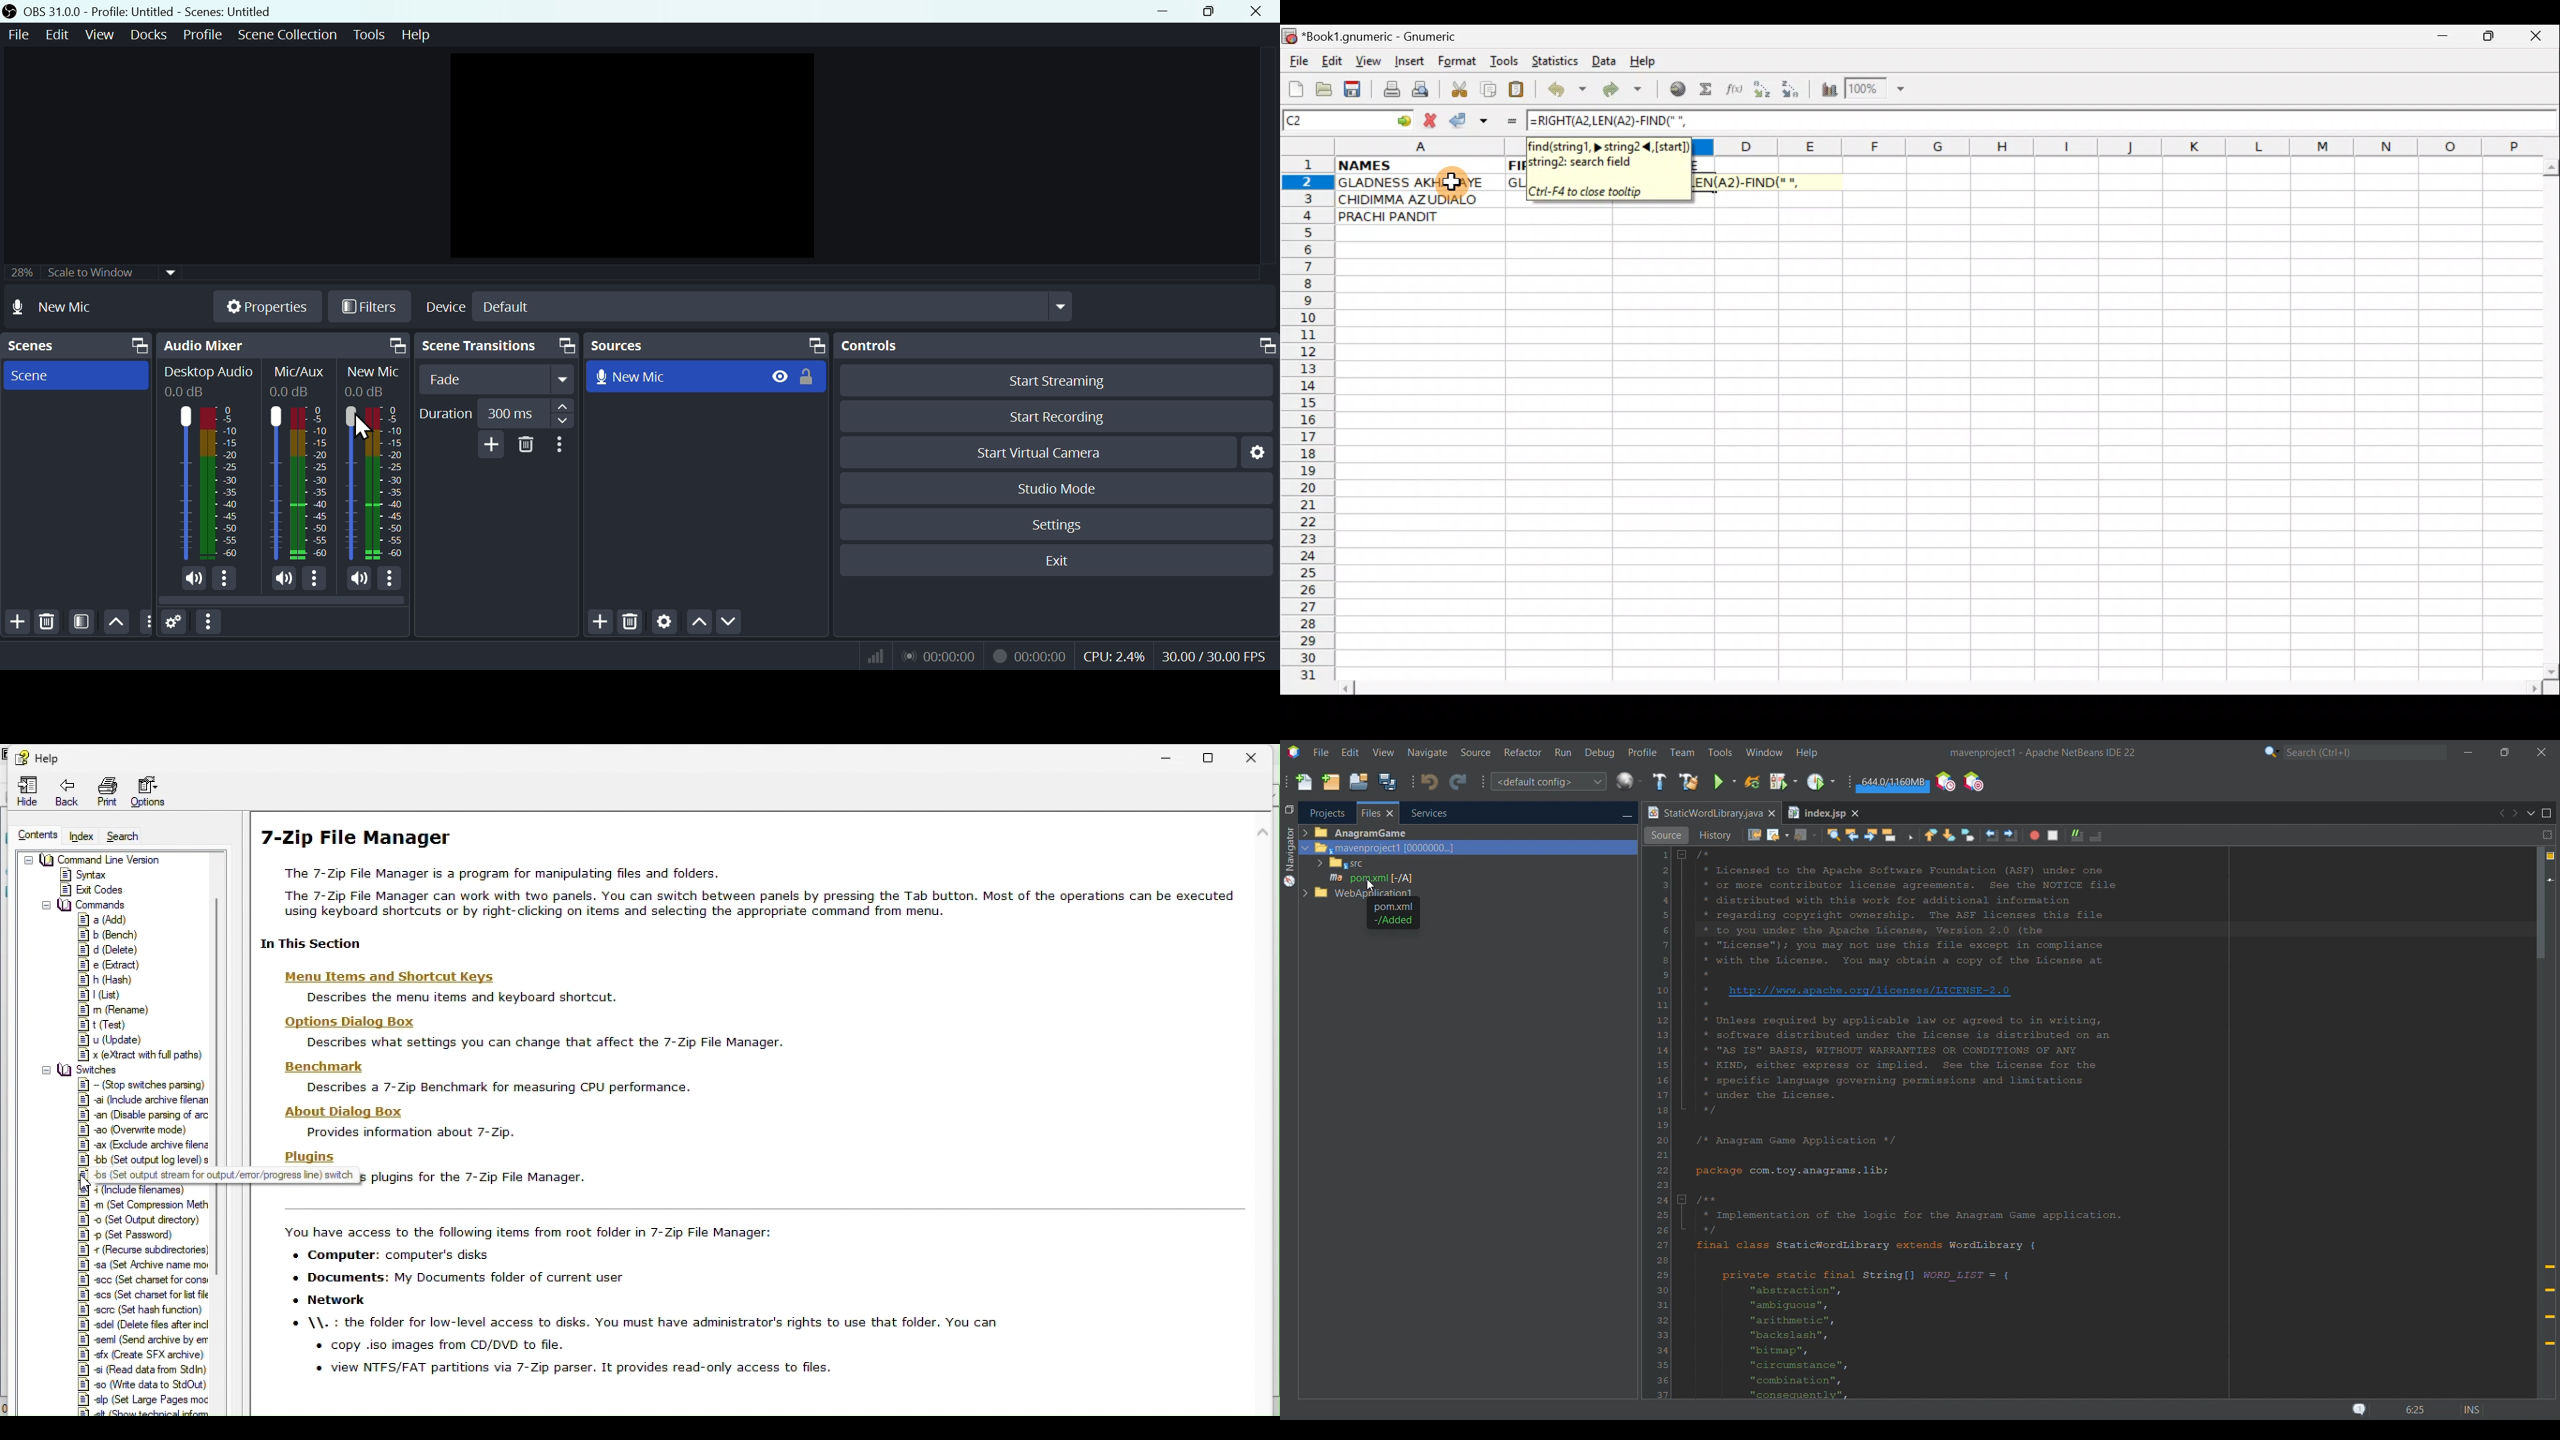  Describe the element at coordinates (1449, 181) in the screenshot. I see `Cursor on cell A2` at that location.